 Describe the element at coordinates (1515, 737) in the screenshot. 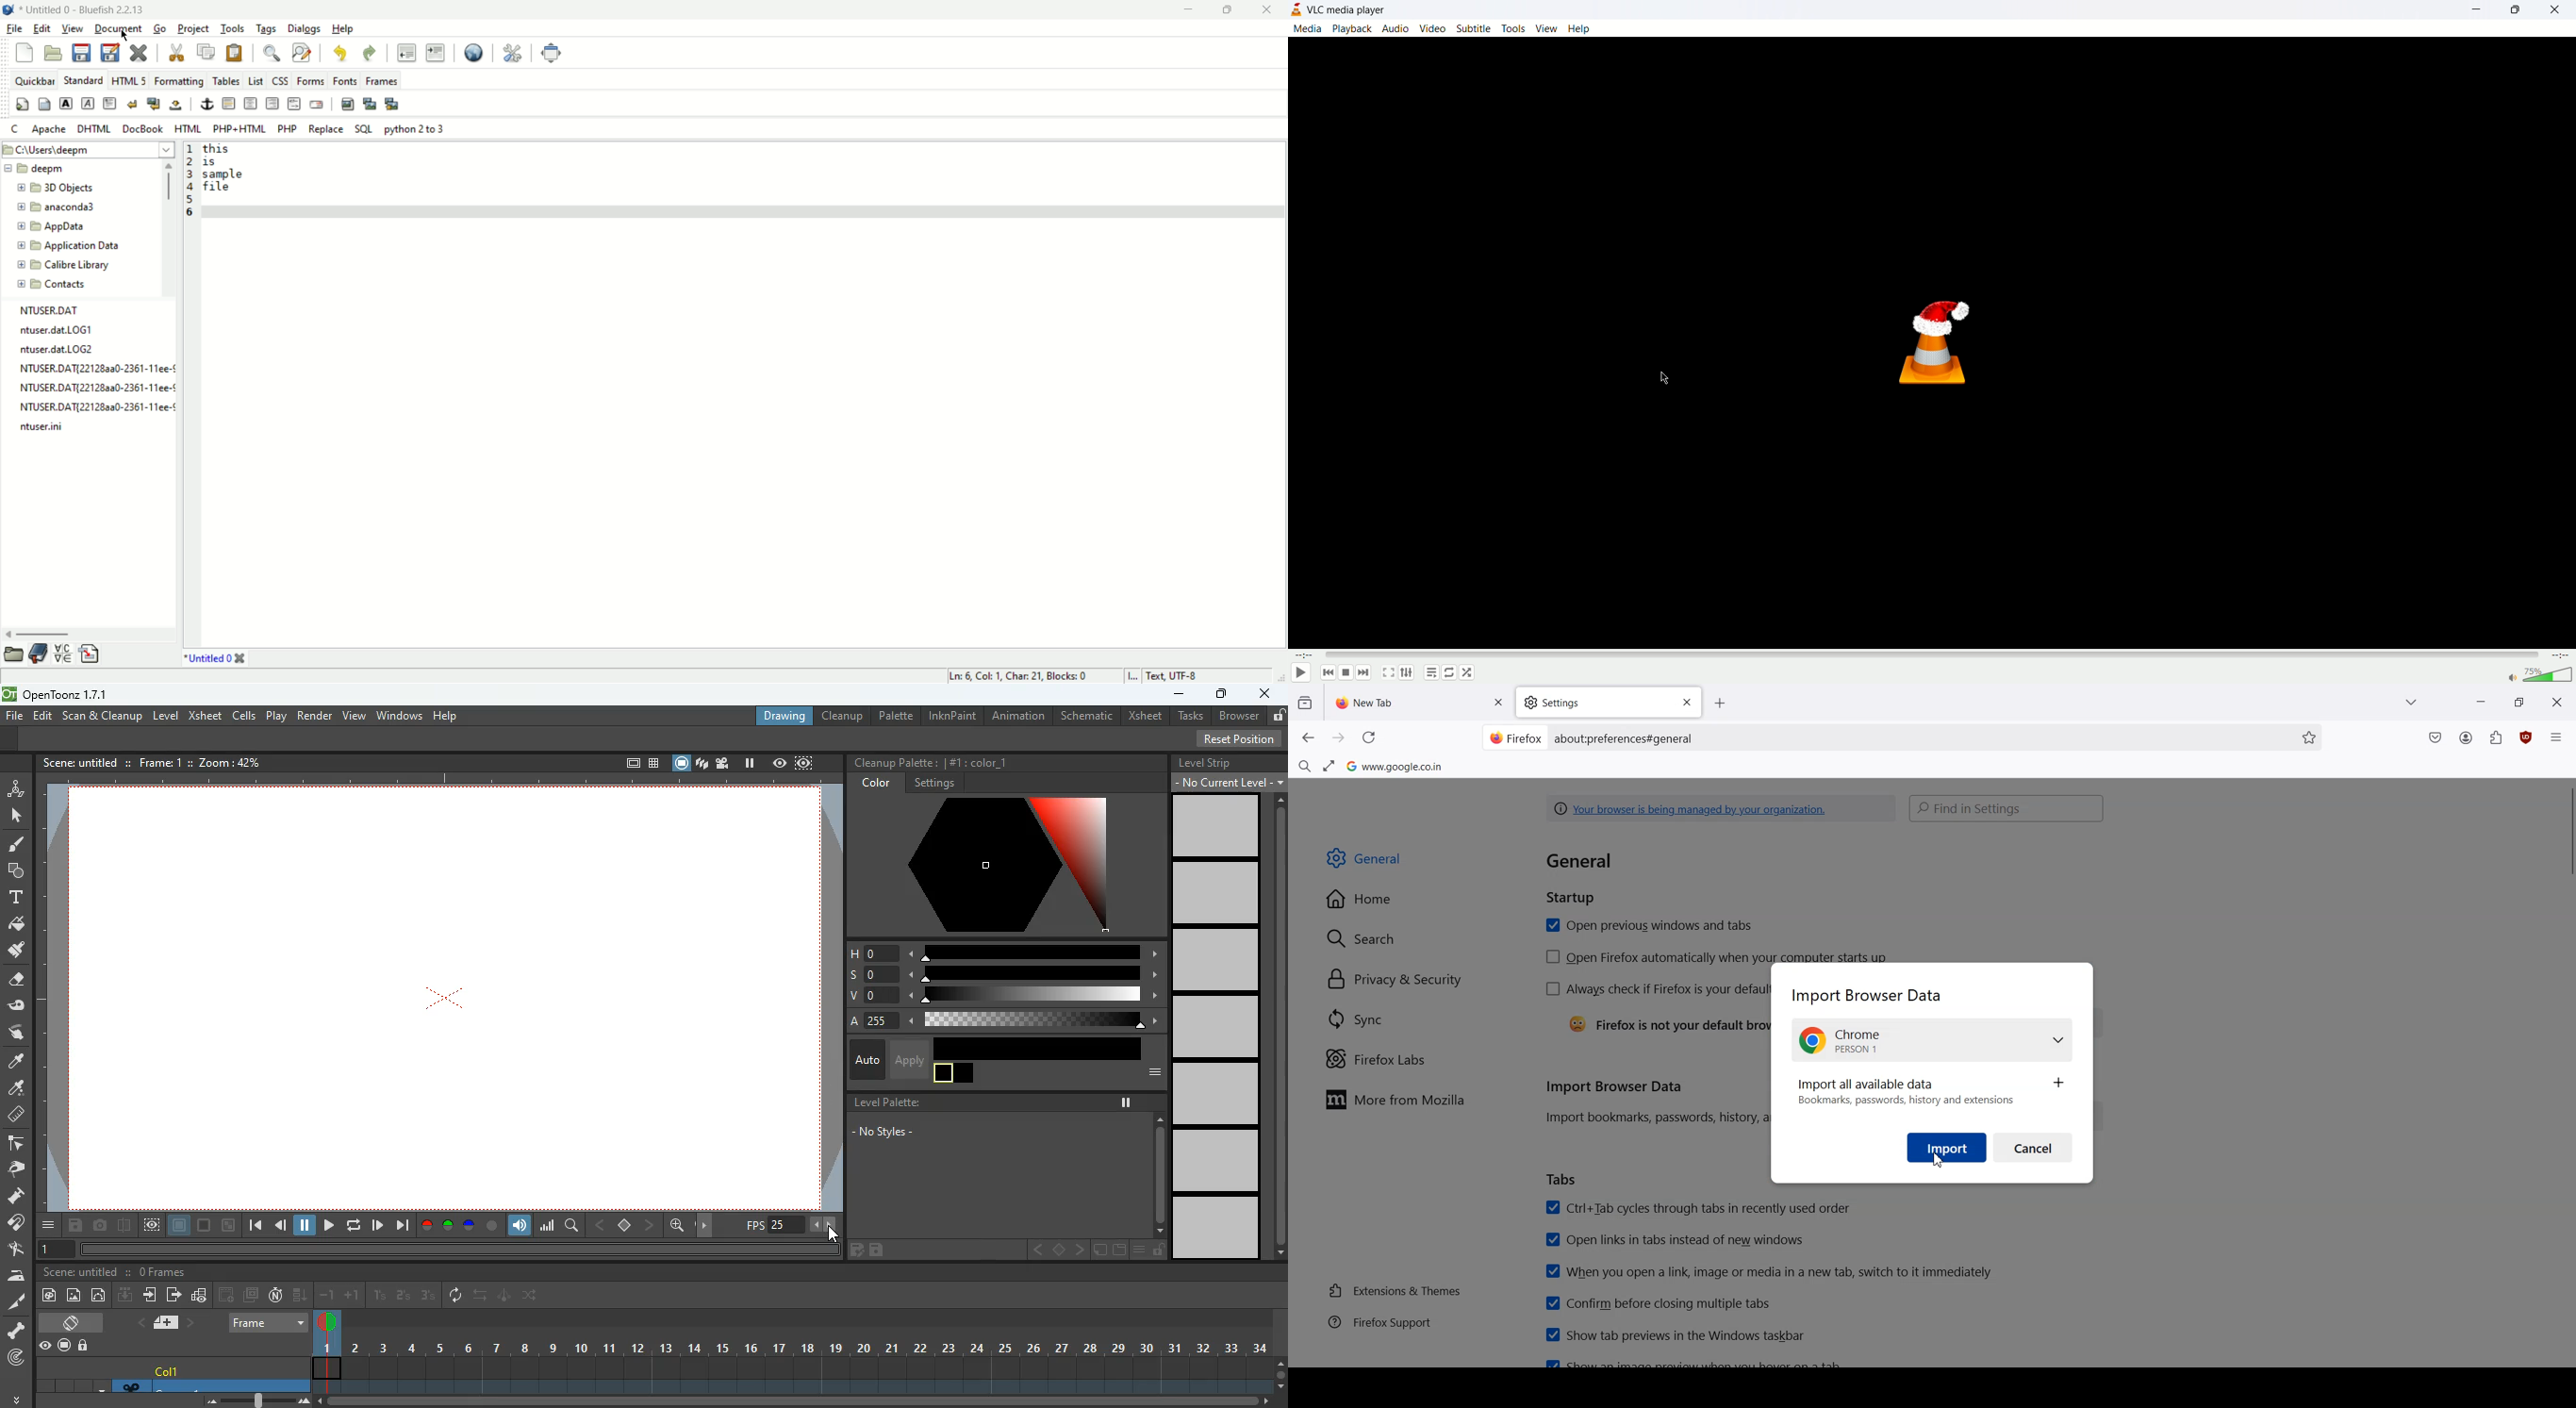

I see `Fire fox` at that location.